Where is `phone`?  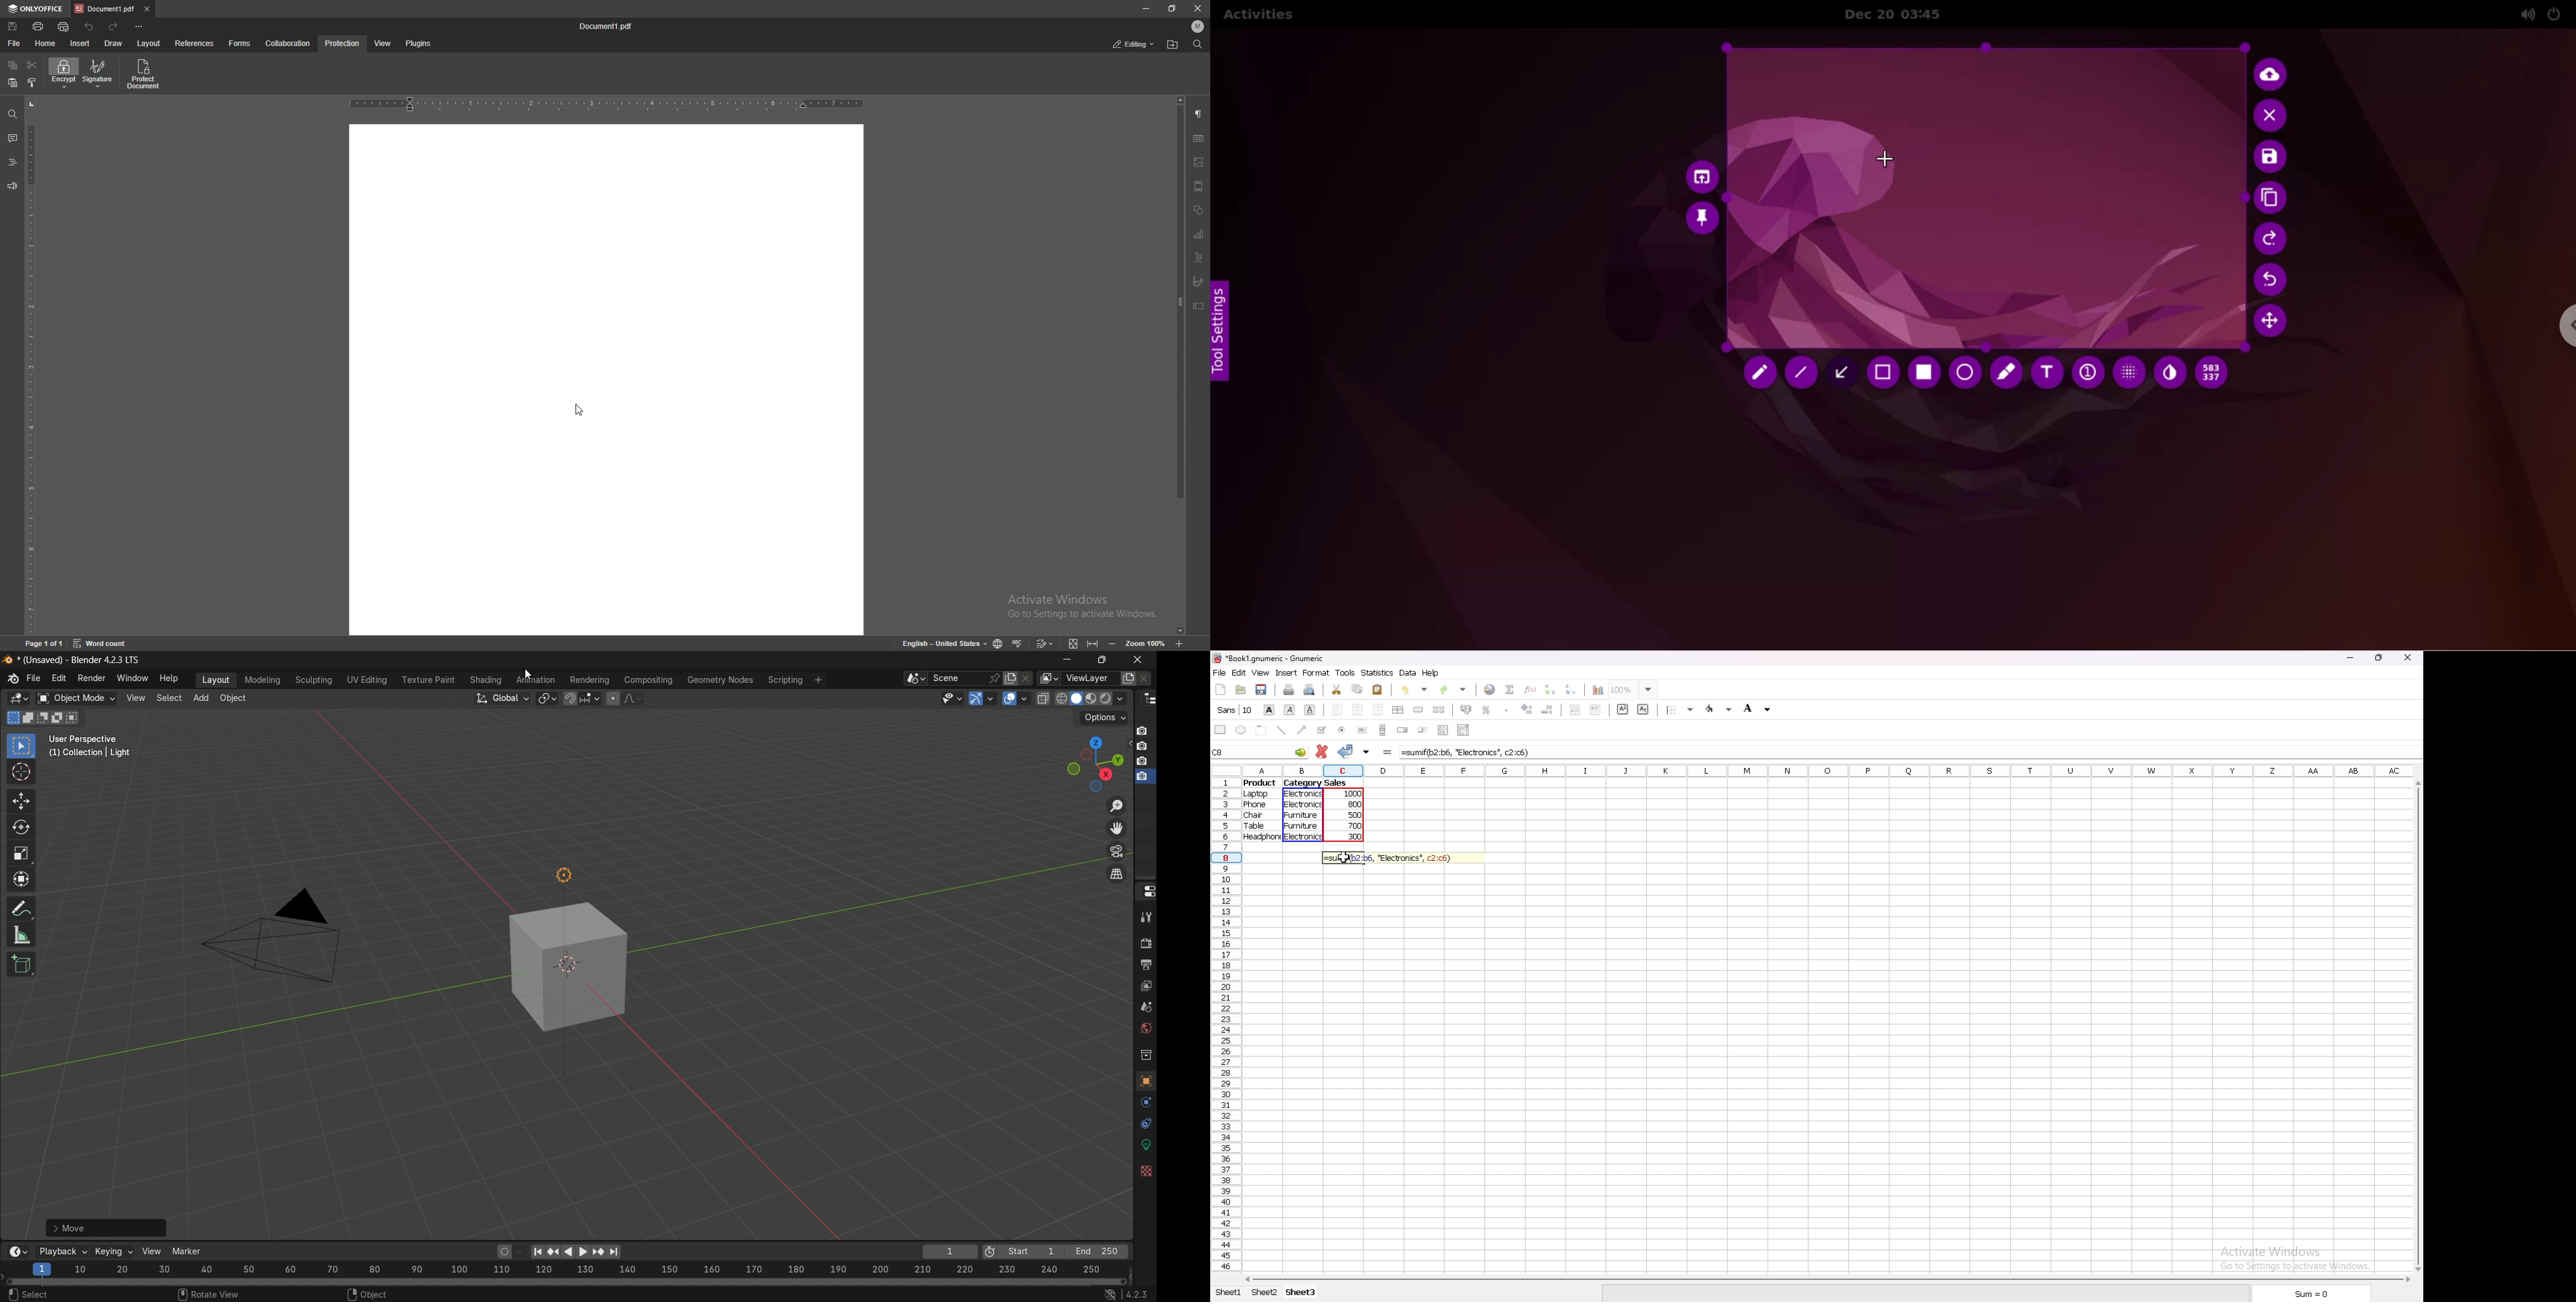 phone is located at coordinates (1254, 805).